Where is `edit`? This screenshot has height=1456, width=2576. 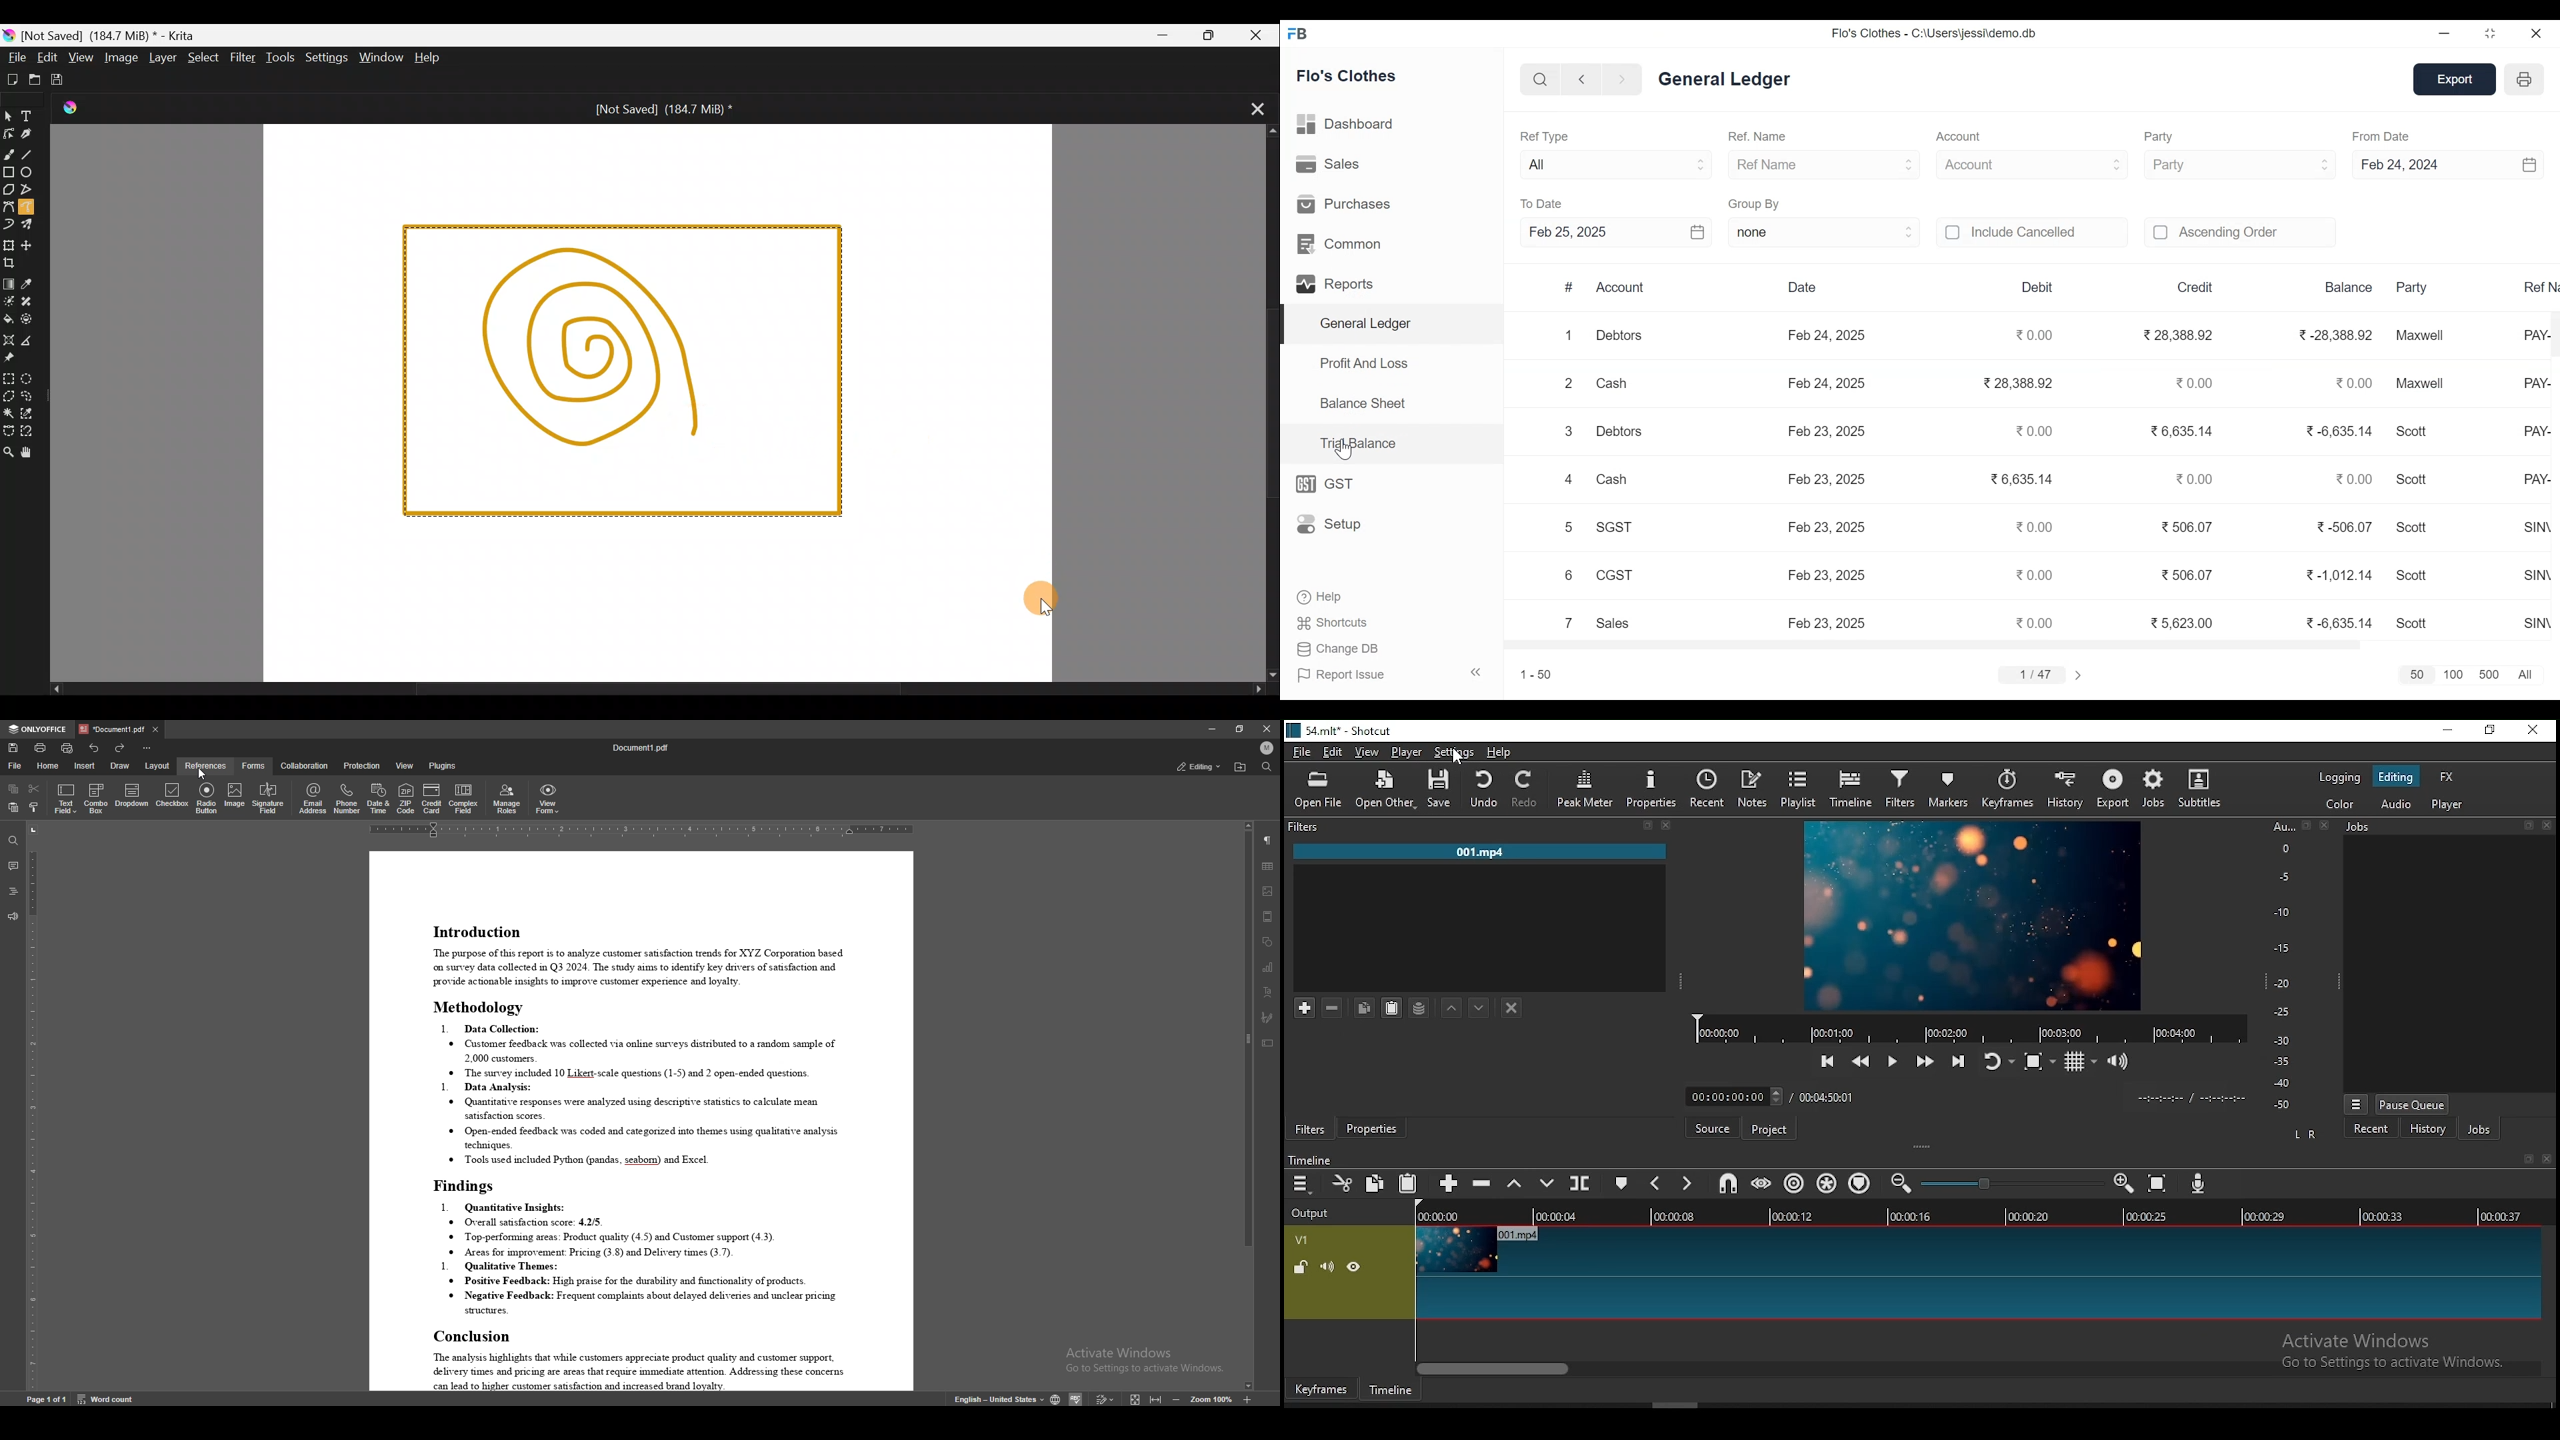
edit is located at coordinates (1333, 753).